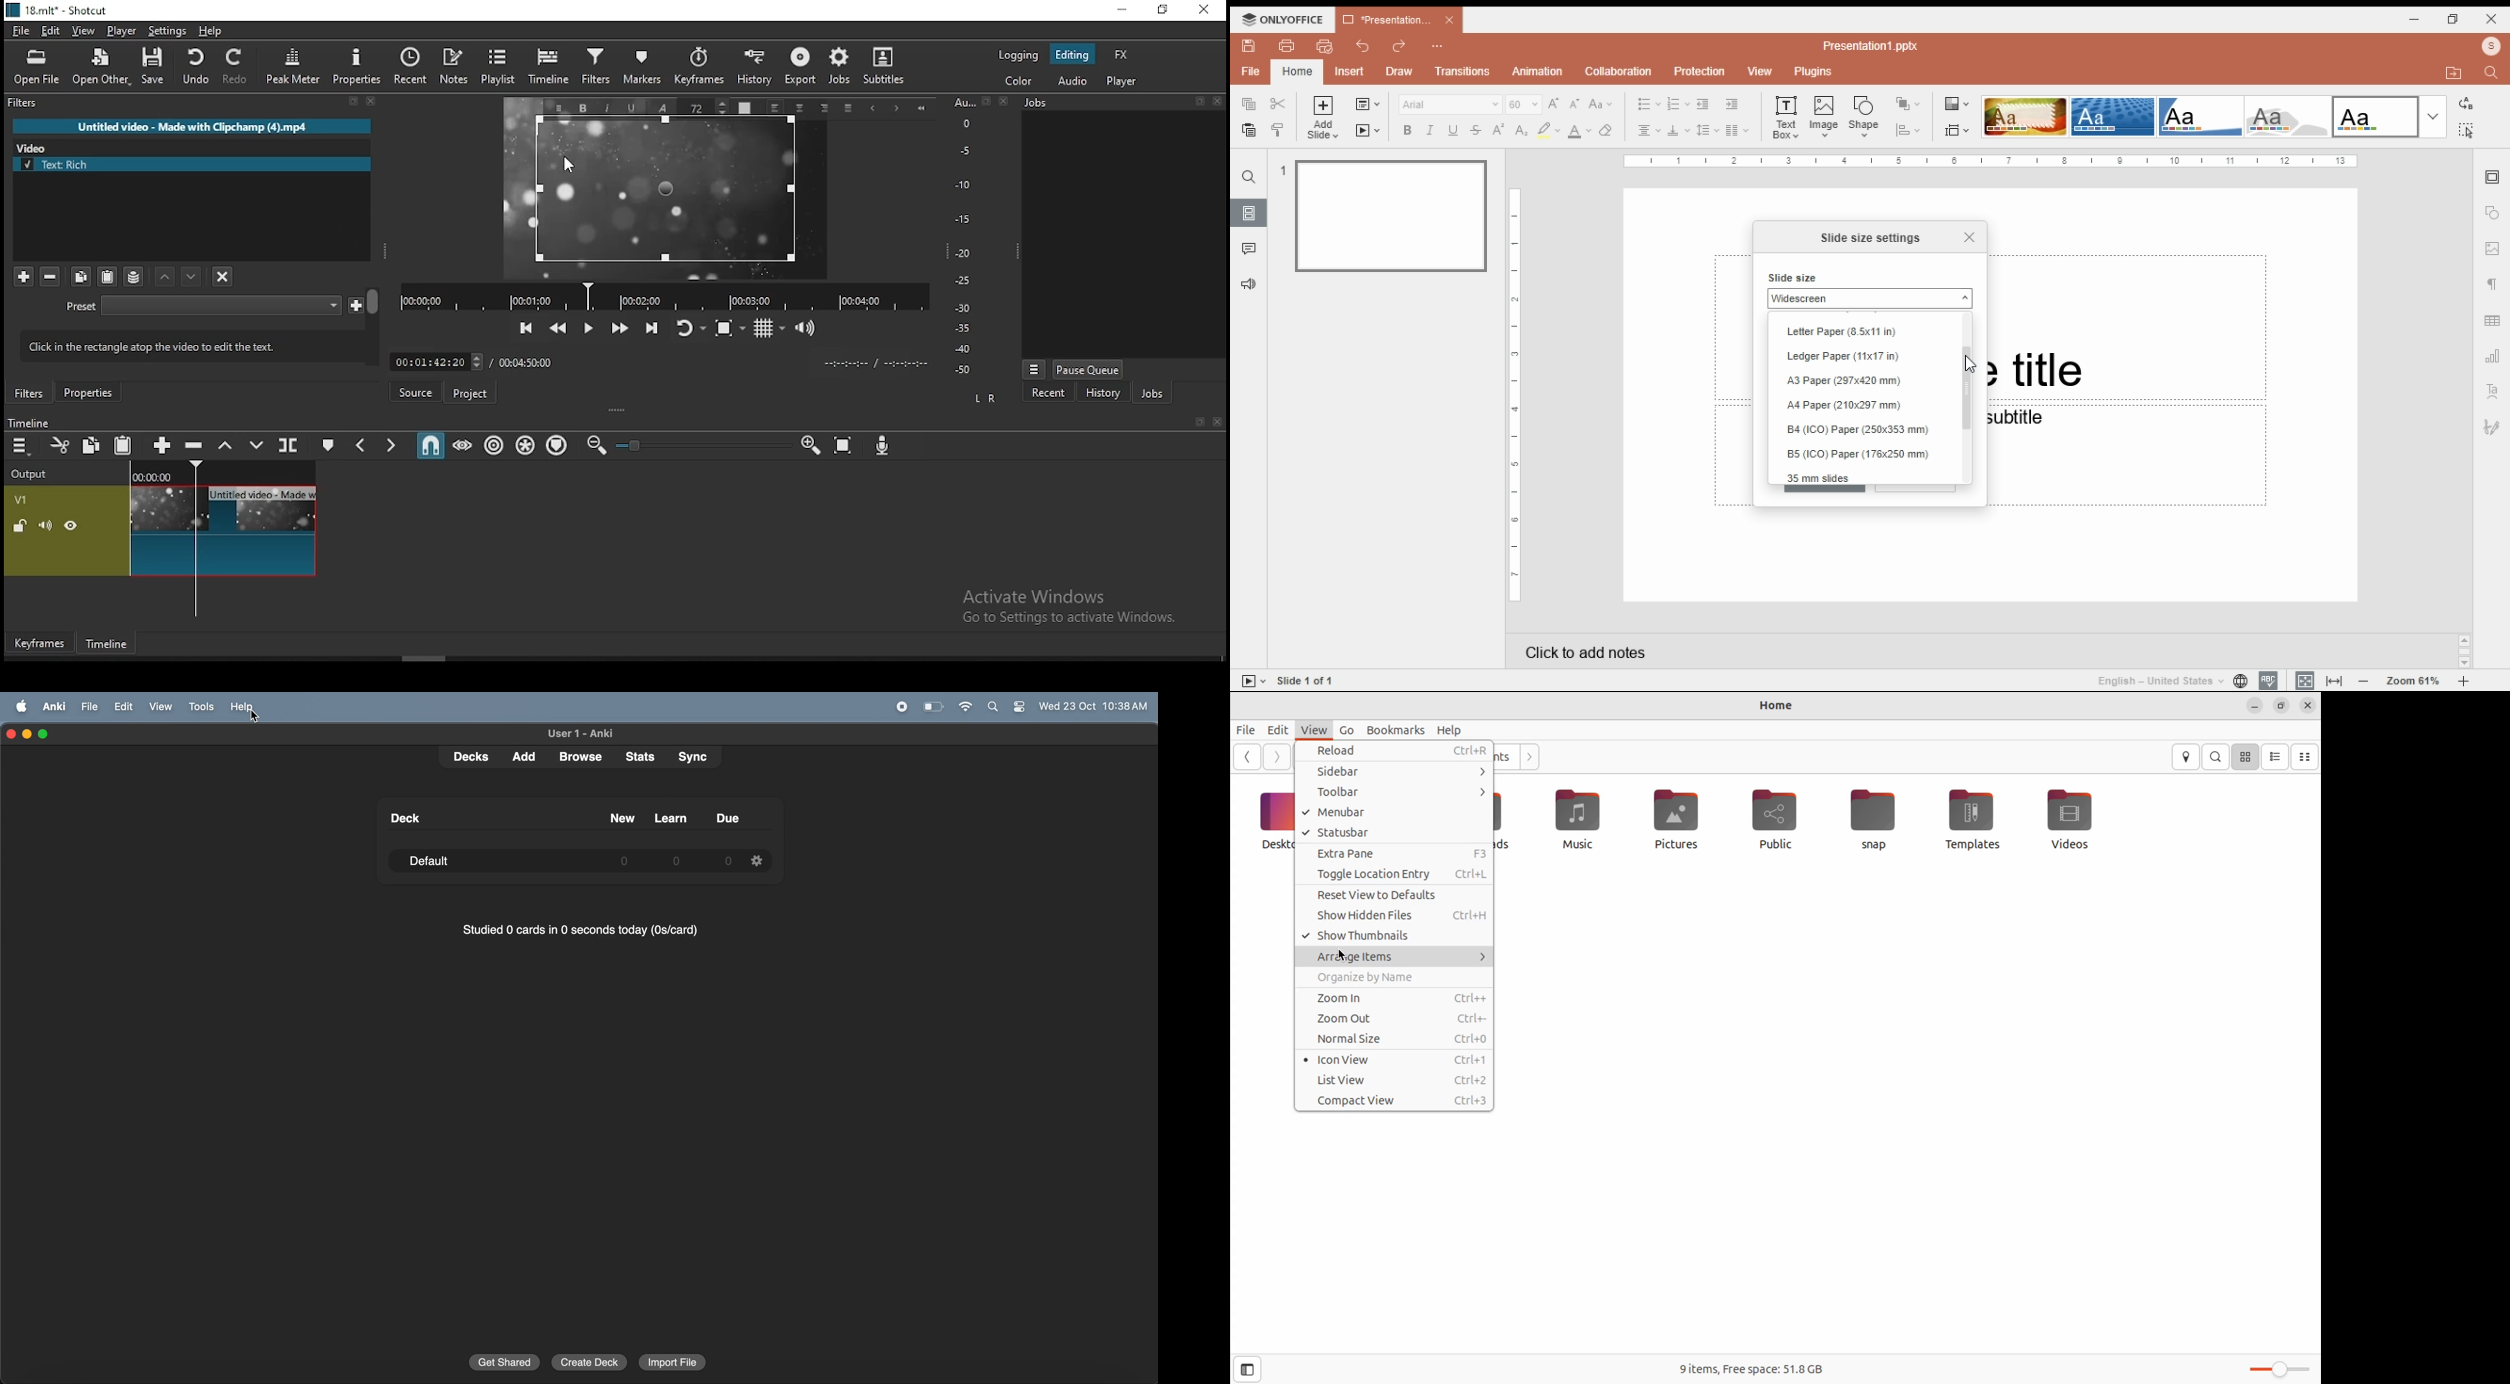 Image resolution: width=2520 pixels, height=1400 pixels. I want to click on open other, so click(100, 67).